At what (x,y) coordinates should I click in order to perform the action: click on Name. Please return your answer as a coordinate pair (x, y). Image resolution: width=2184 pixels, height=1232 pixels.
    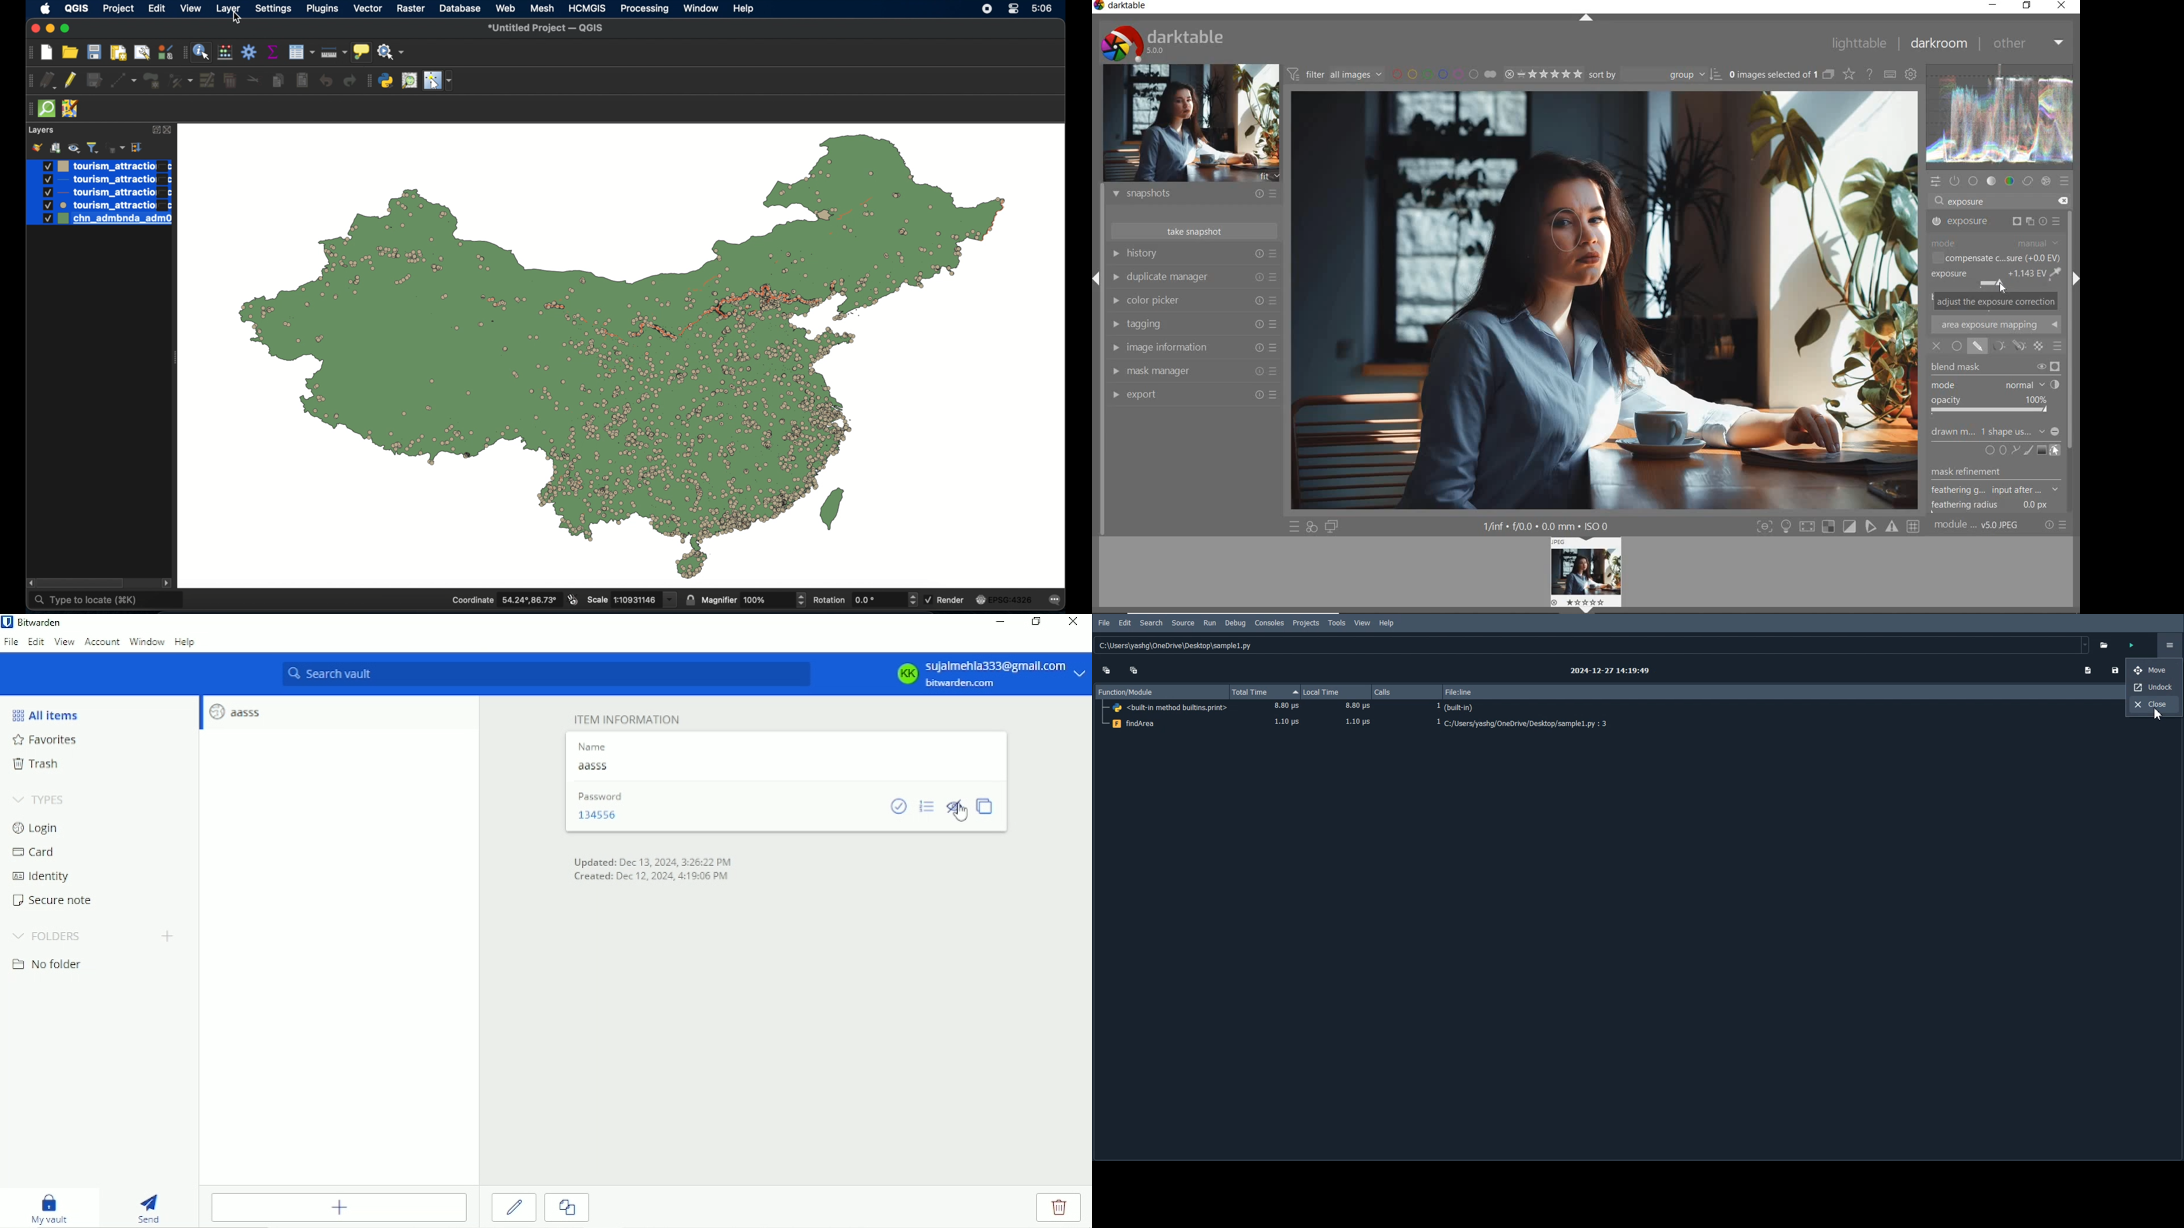
    Looking at the image, I should click on (599, 770).